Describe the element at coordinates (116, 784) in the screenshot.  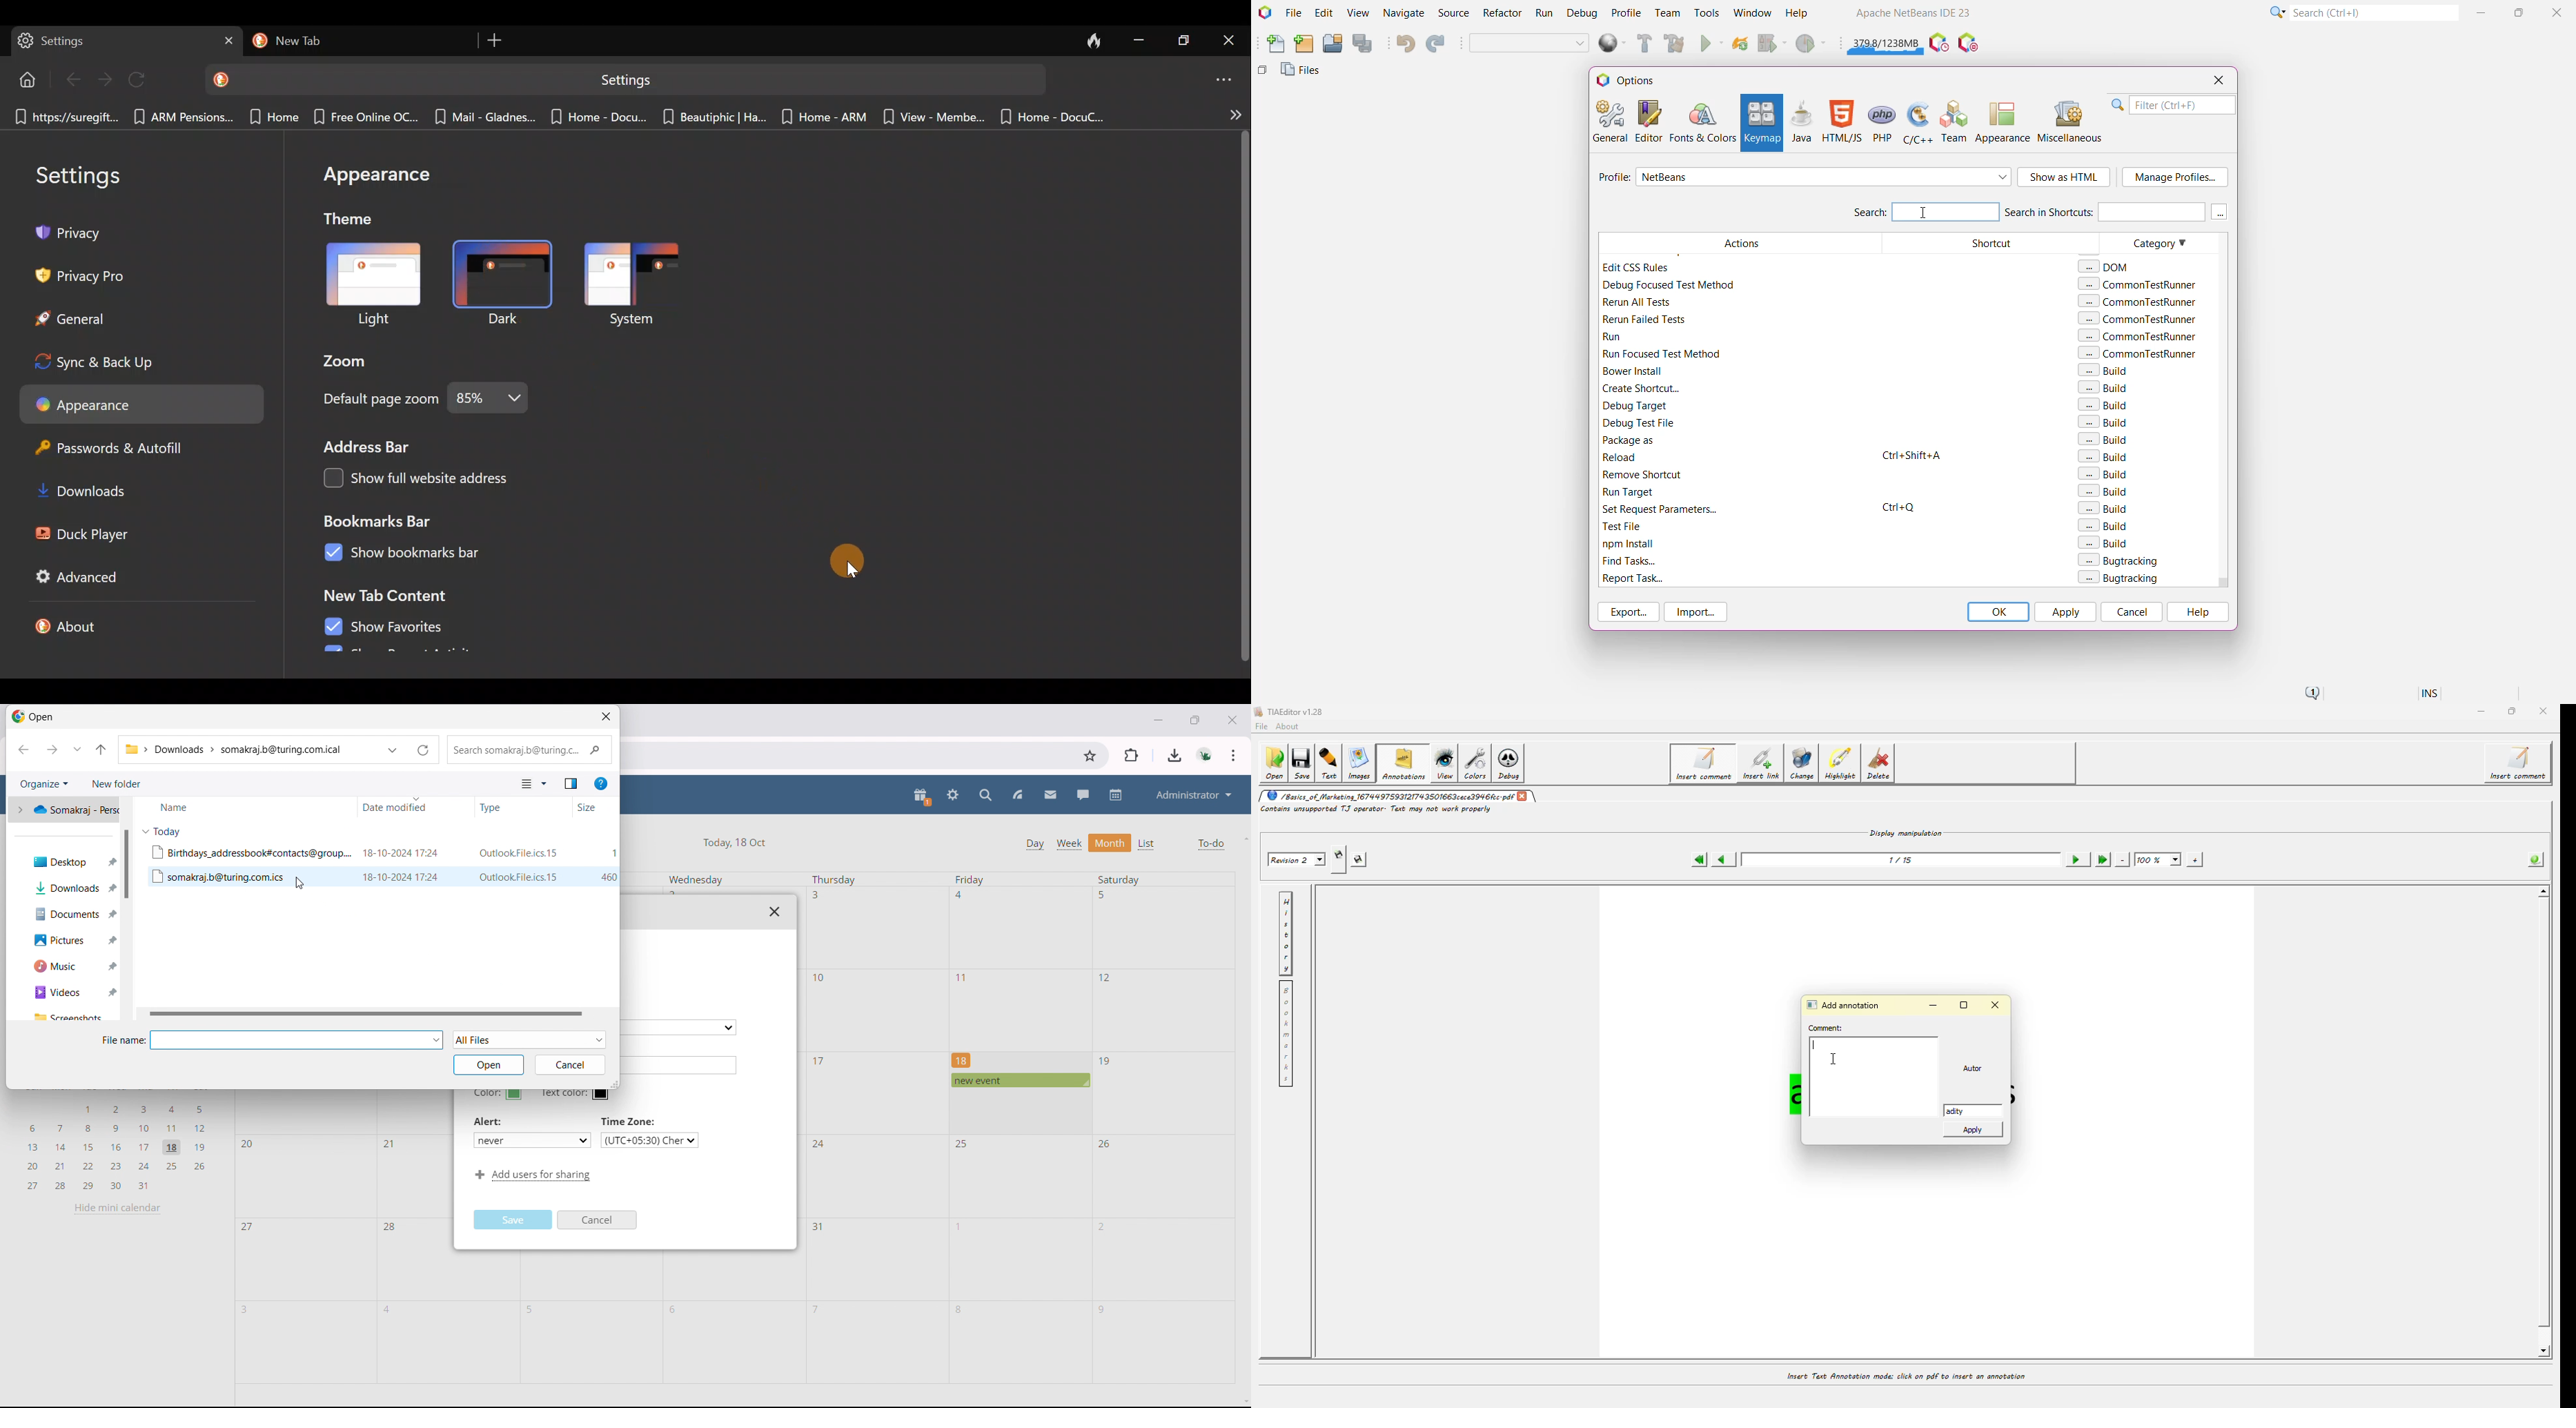
I see `New folder` at that location.